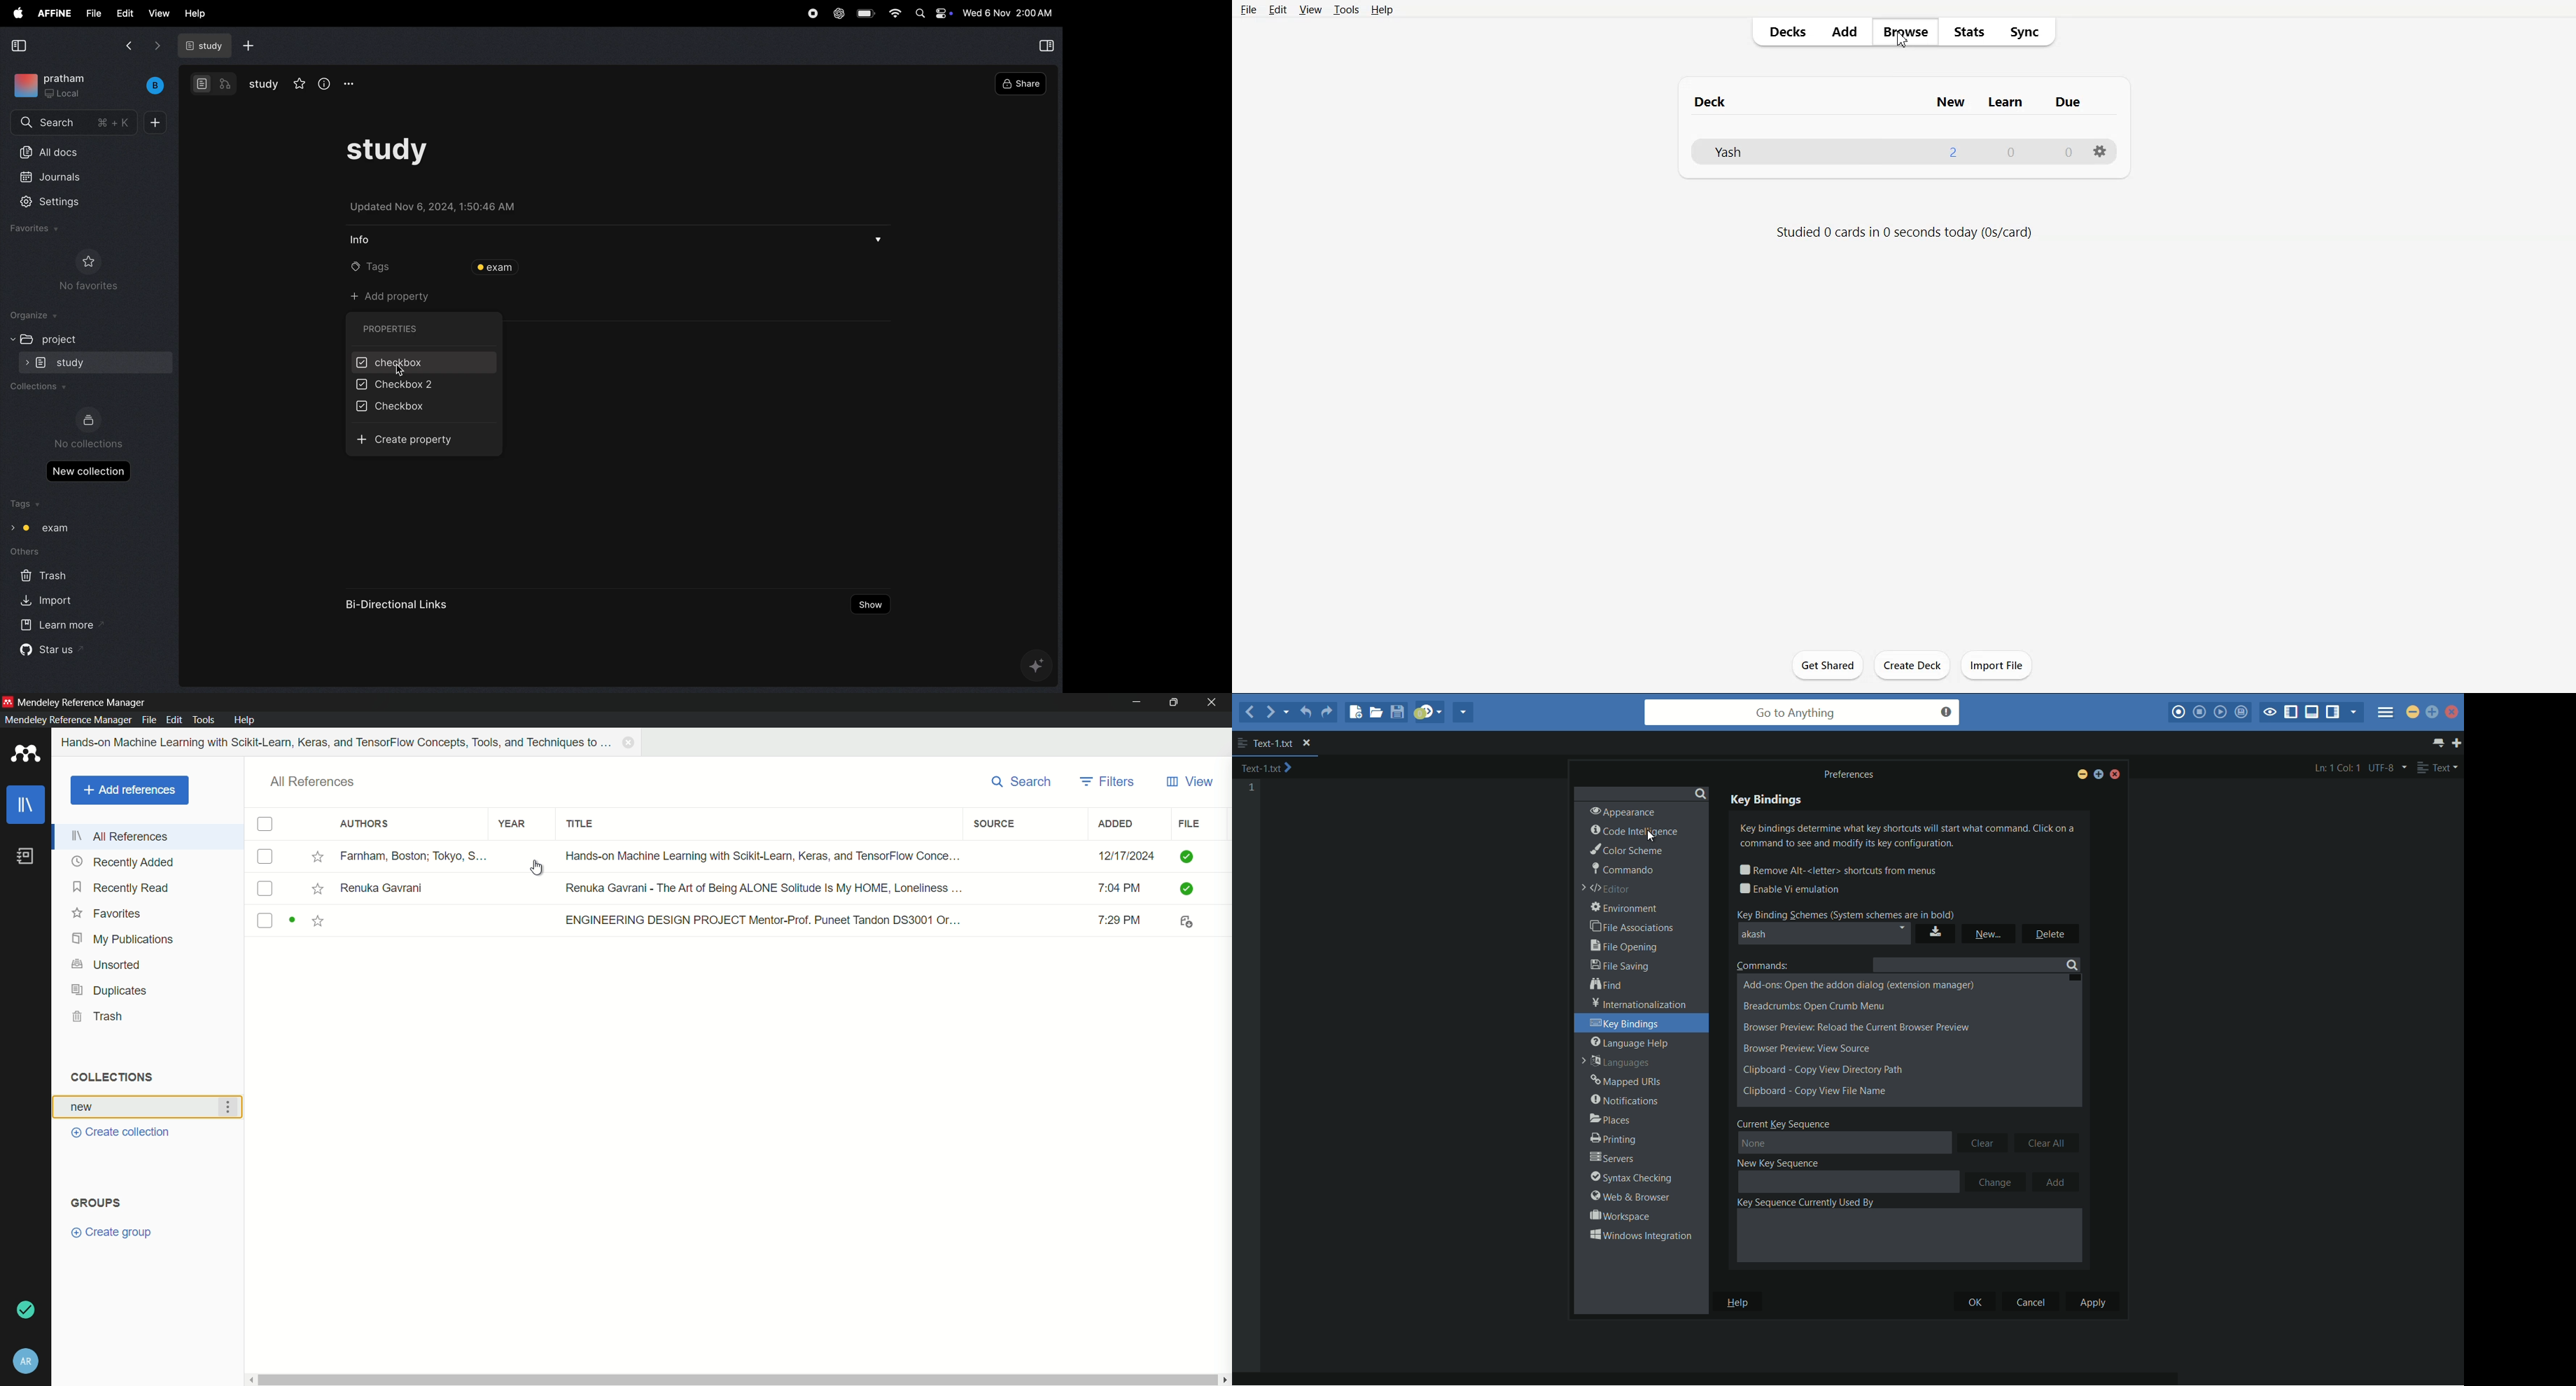 The width and height of the screenshot is (2576, 1400). Describe the element at coordinates (1847, 1181) in the screenshot. I see `new key sequence display` at that location.